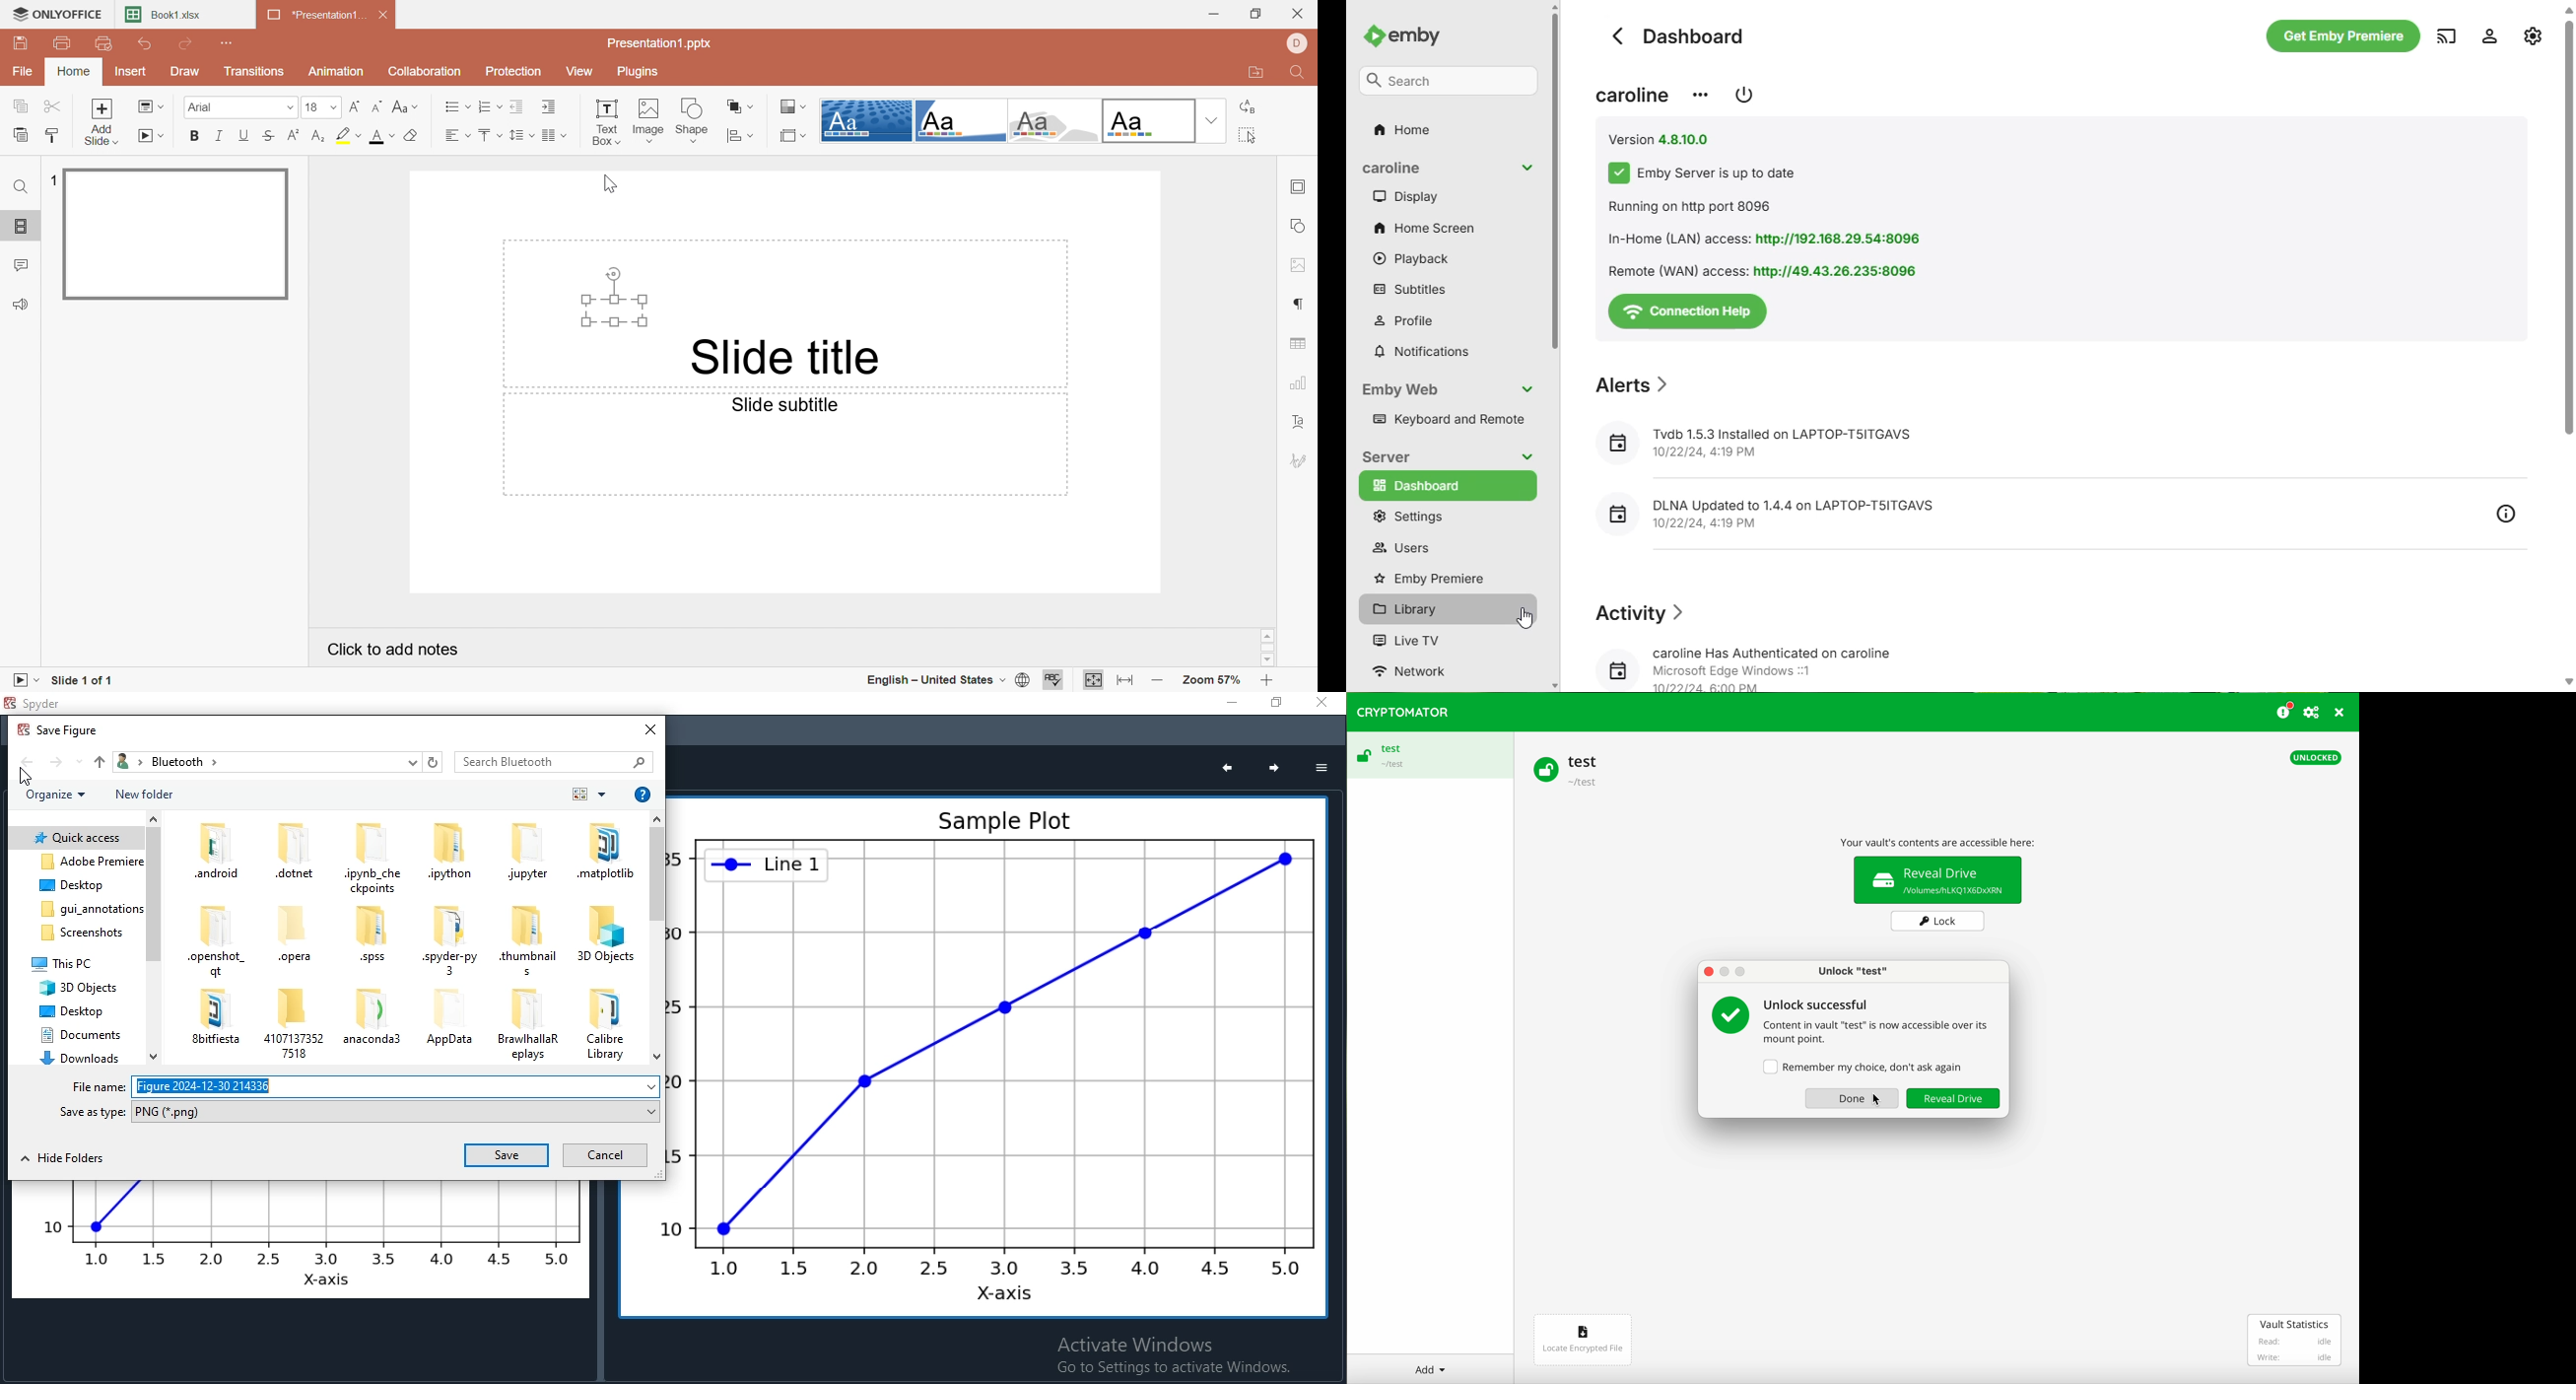  Describe the element at coordinates (321, 137) in the screenshot. I see `Subscript` at that location.